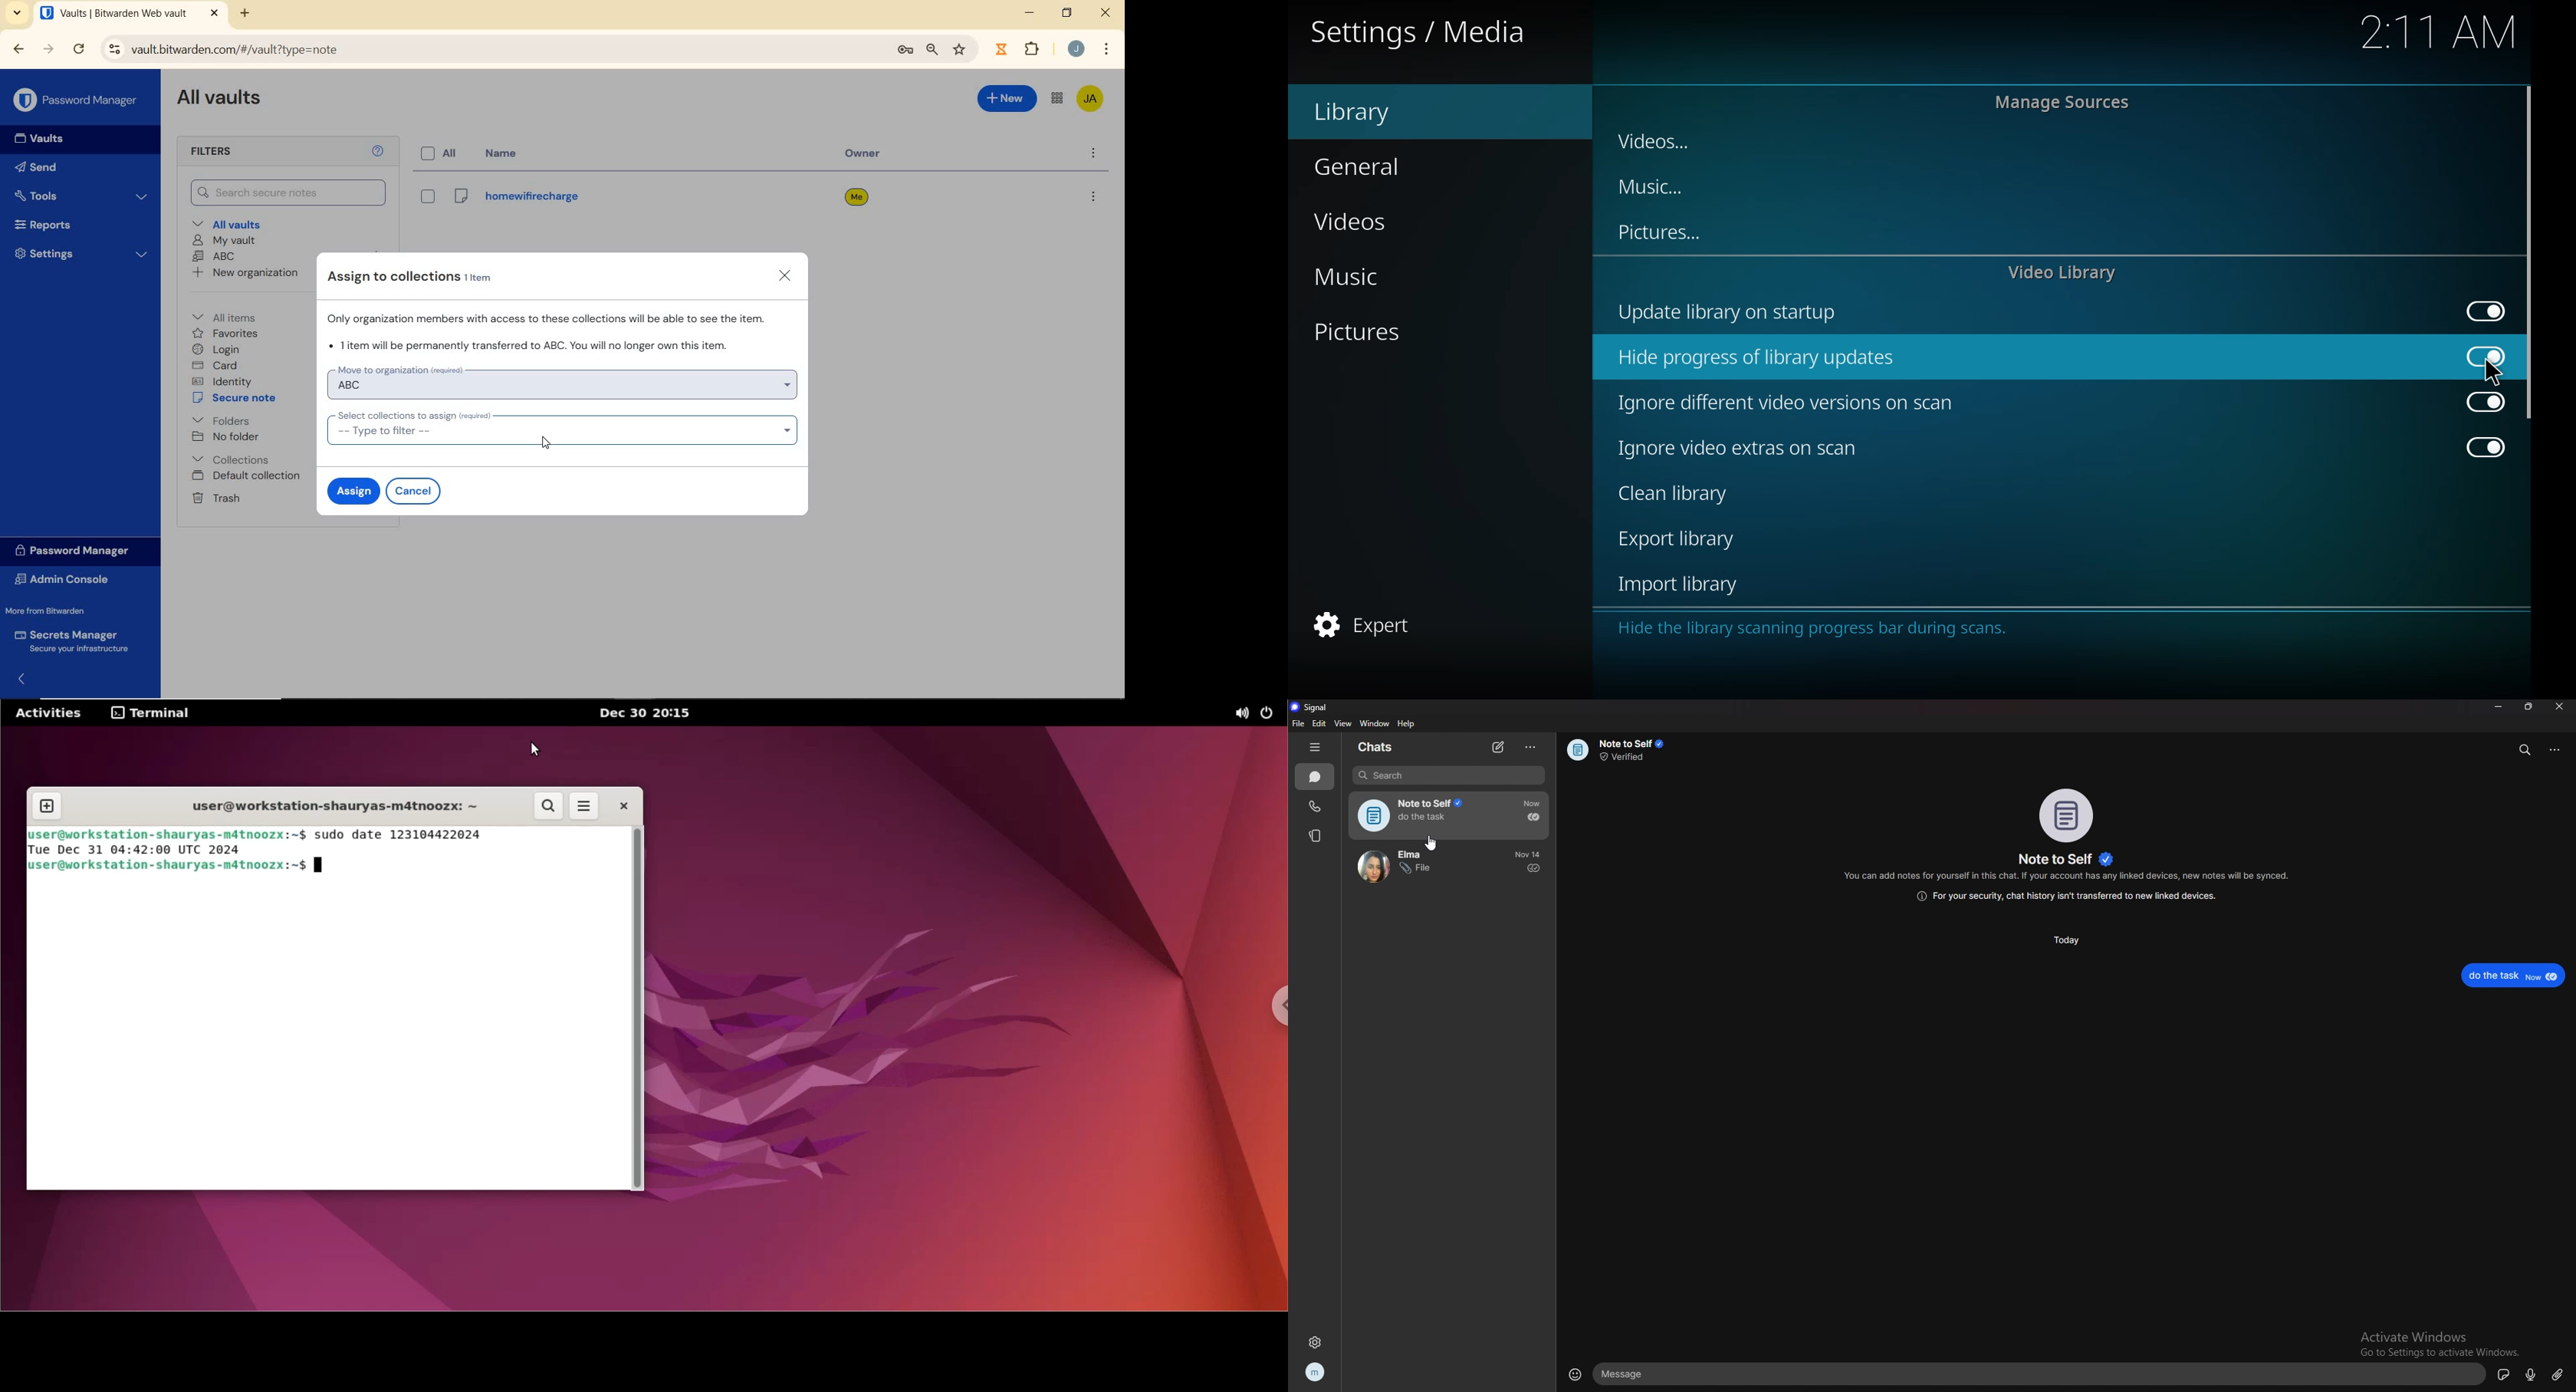 The height and width of the screenshot is (1400, 2576). What do you see at coordinates (2073, 895) in the screenshot?
I see `info` at bounding box center [2073, 895].